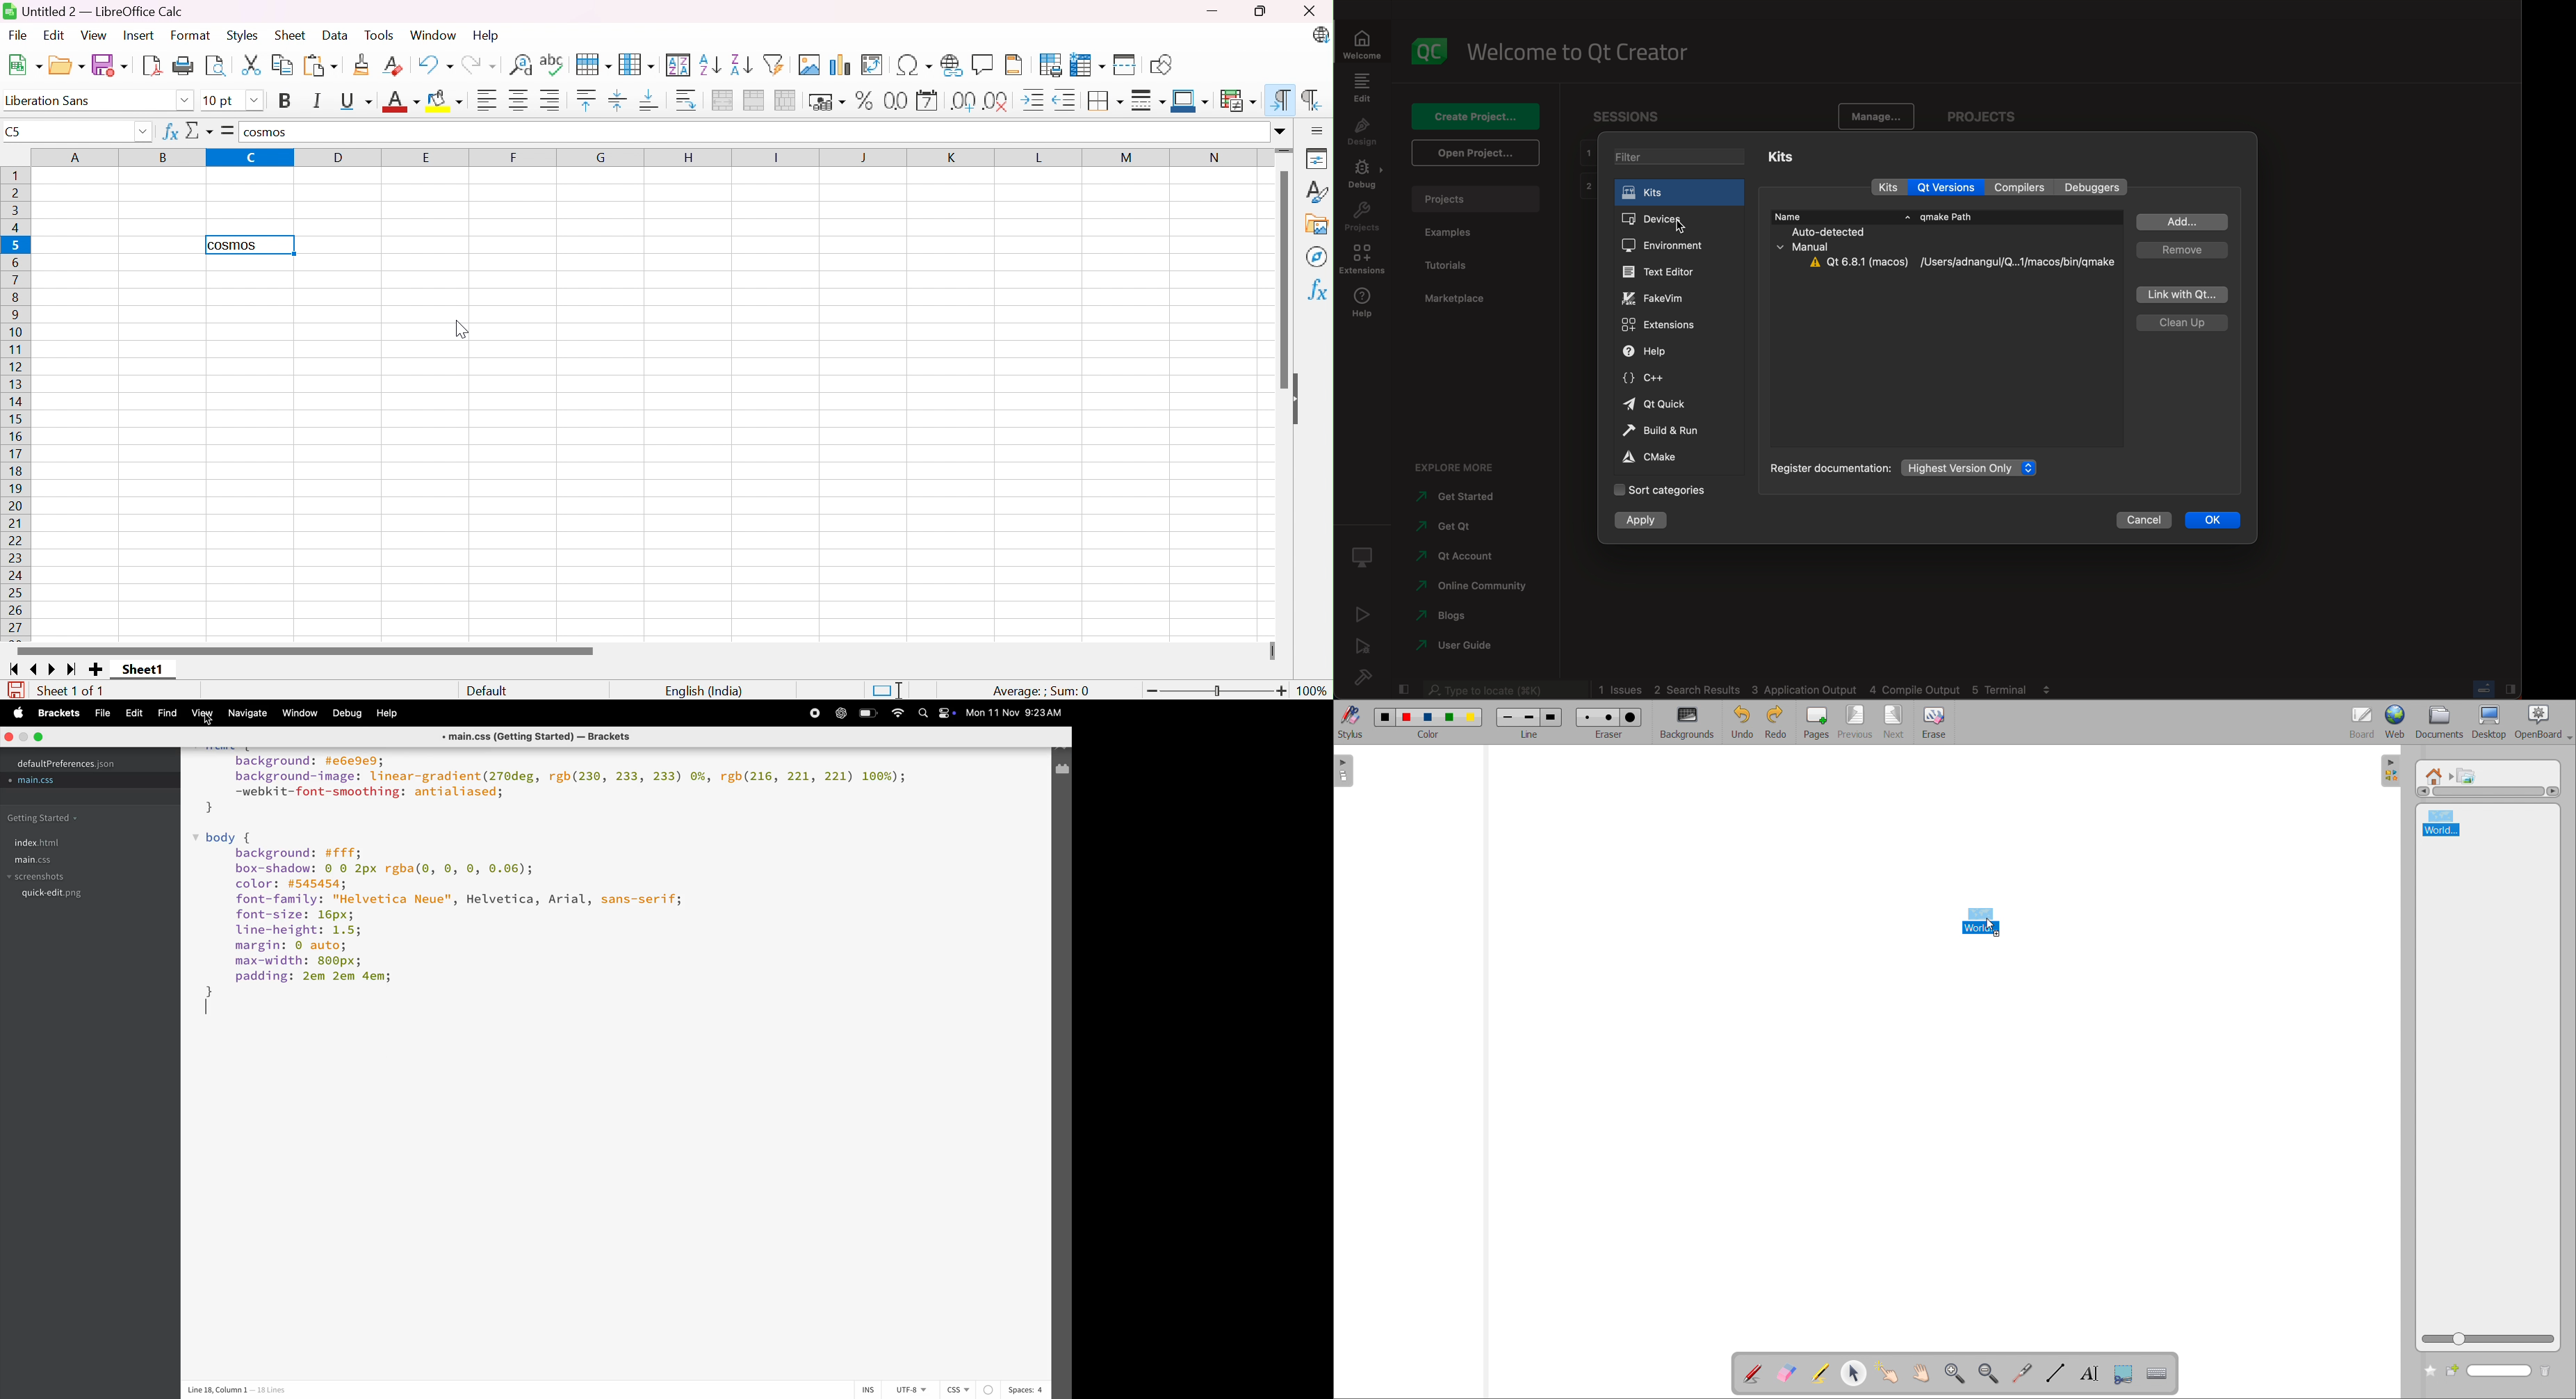 This screenshot has height=1400, width=2576. What do you see at coordinates (1278, 99) in the screenshot?
I see `Left-To-Right` at bounding box center [1278, 99].